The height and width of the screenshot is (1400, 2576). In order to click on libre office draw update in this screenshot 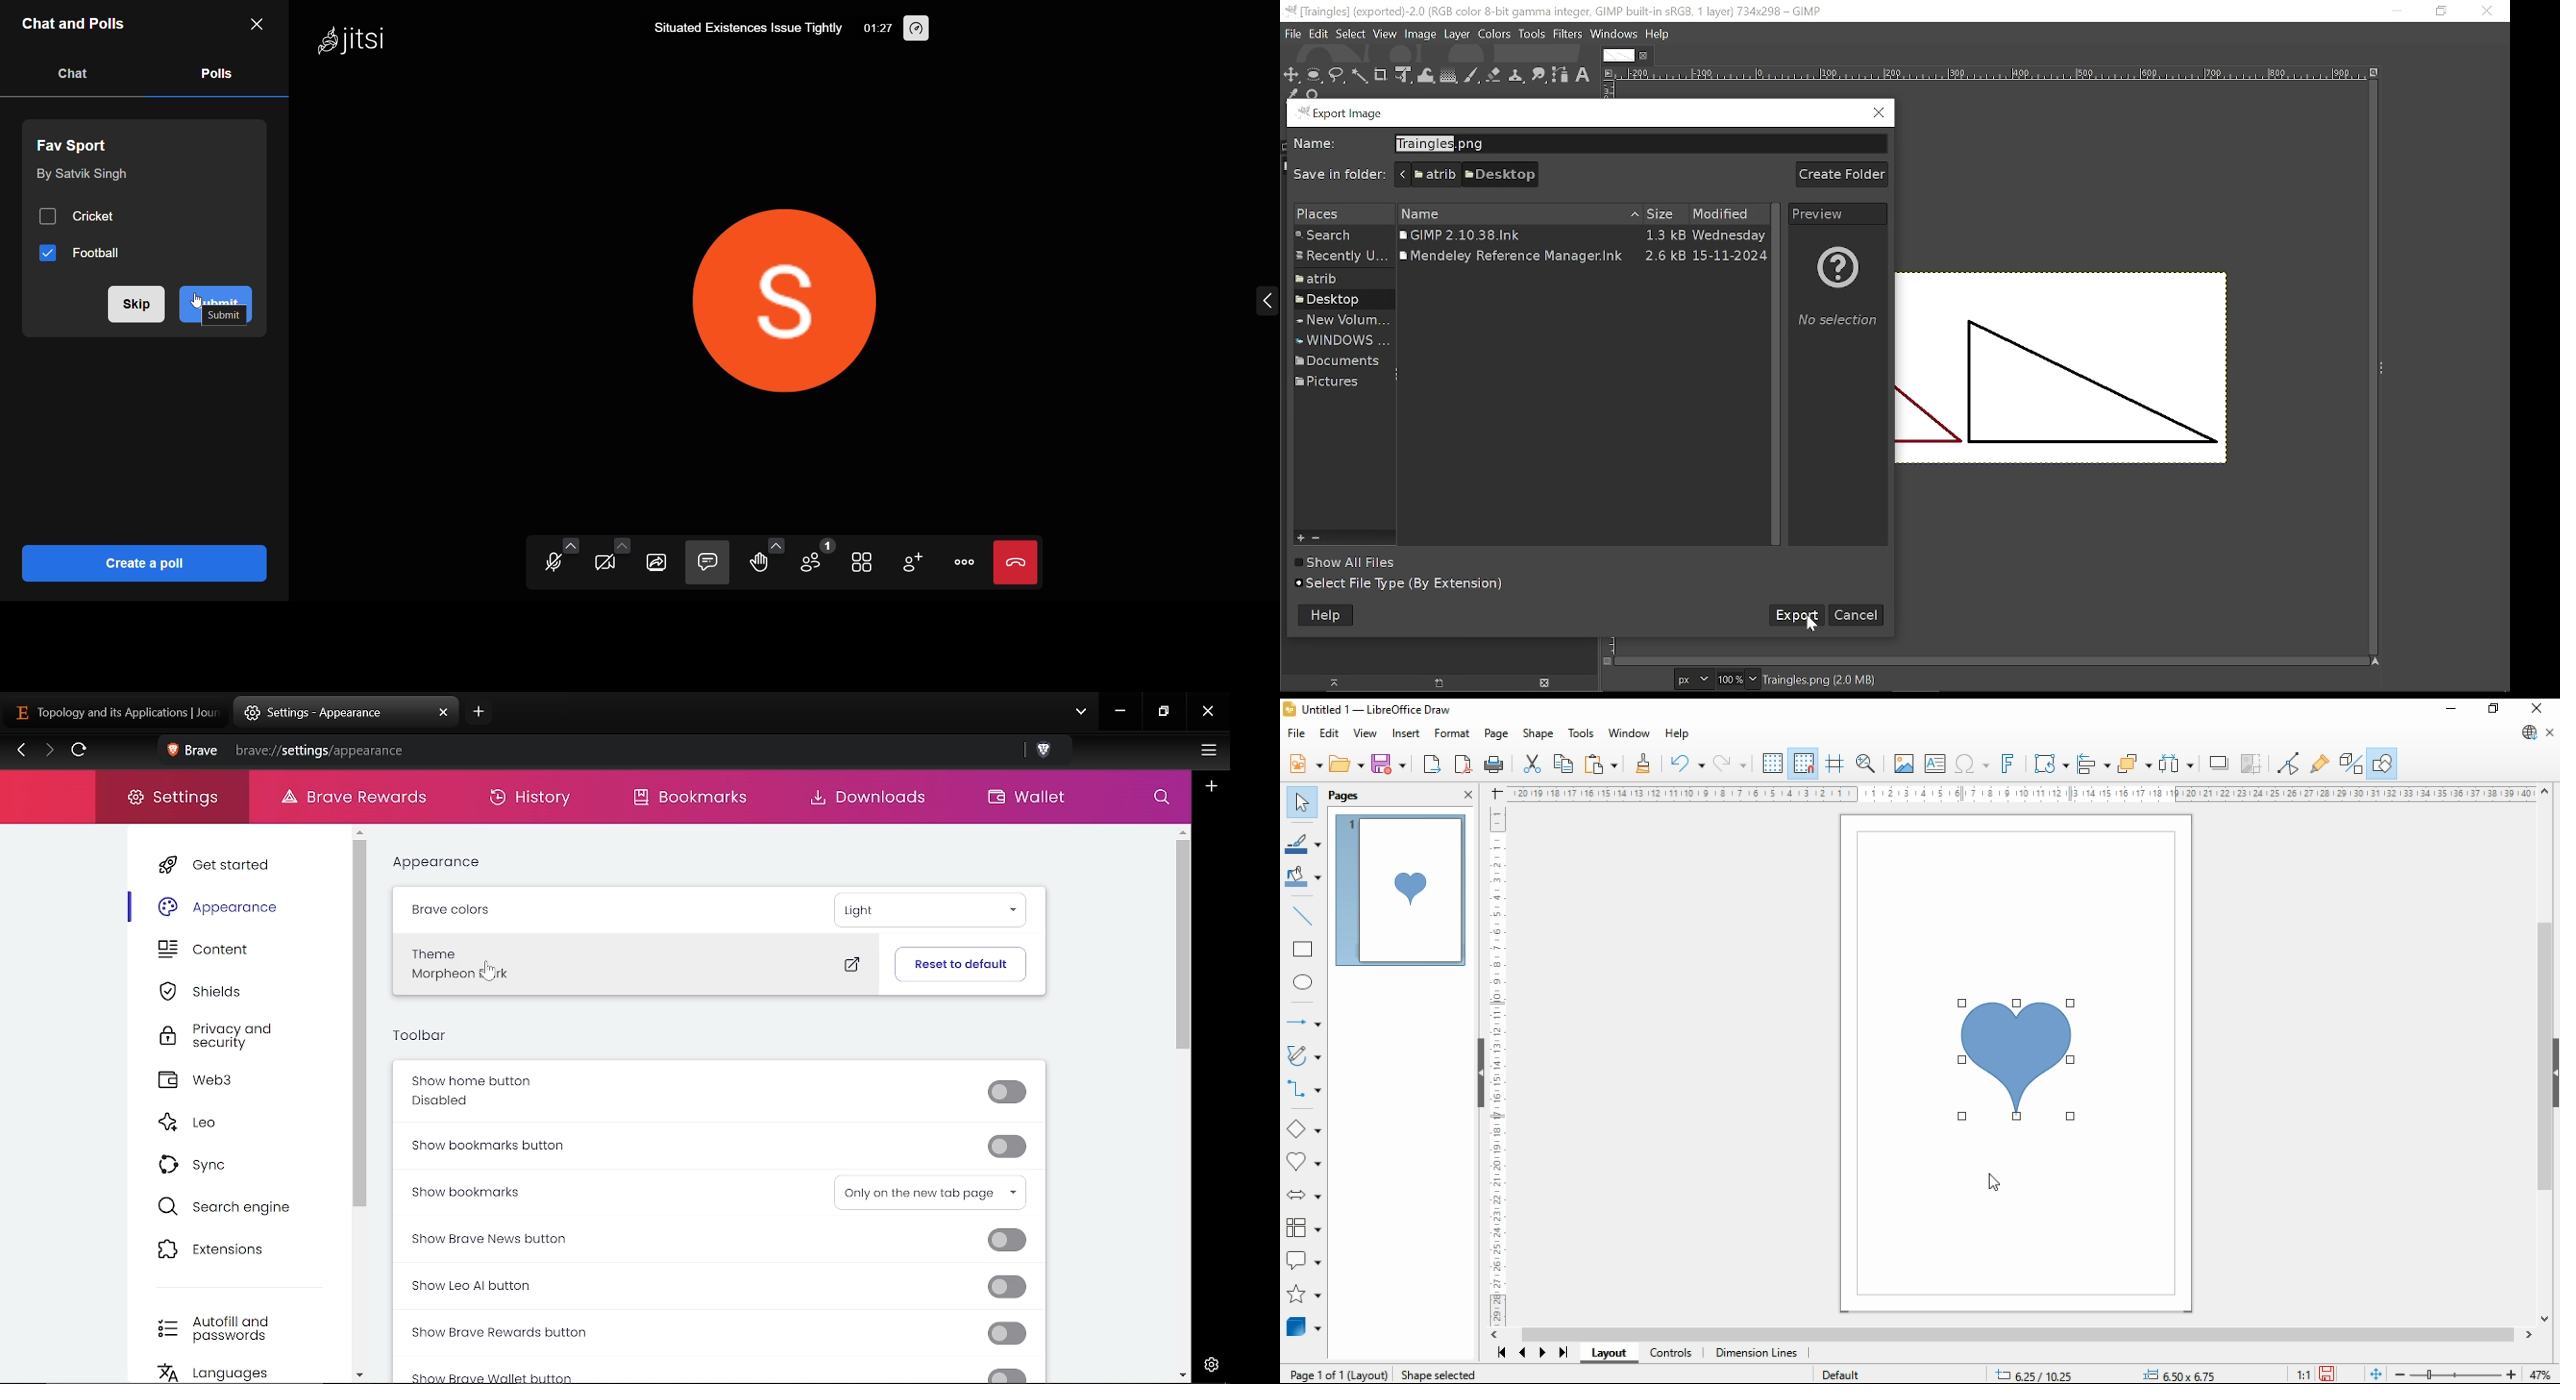, I will do `click(2530, 732)`.